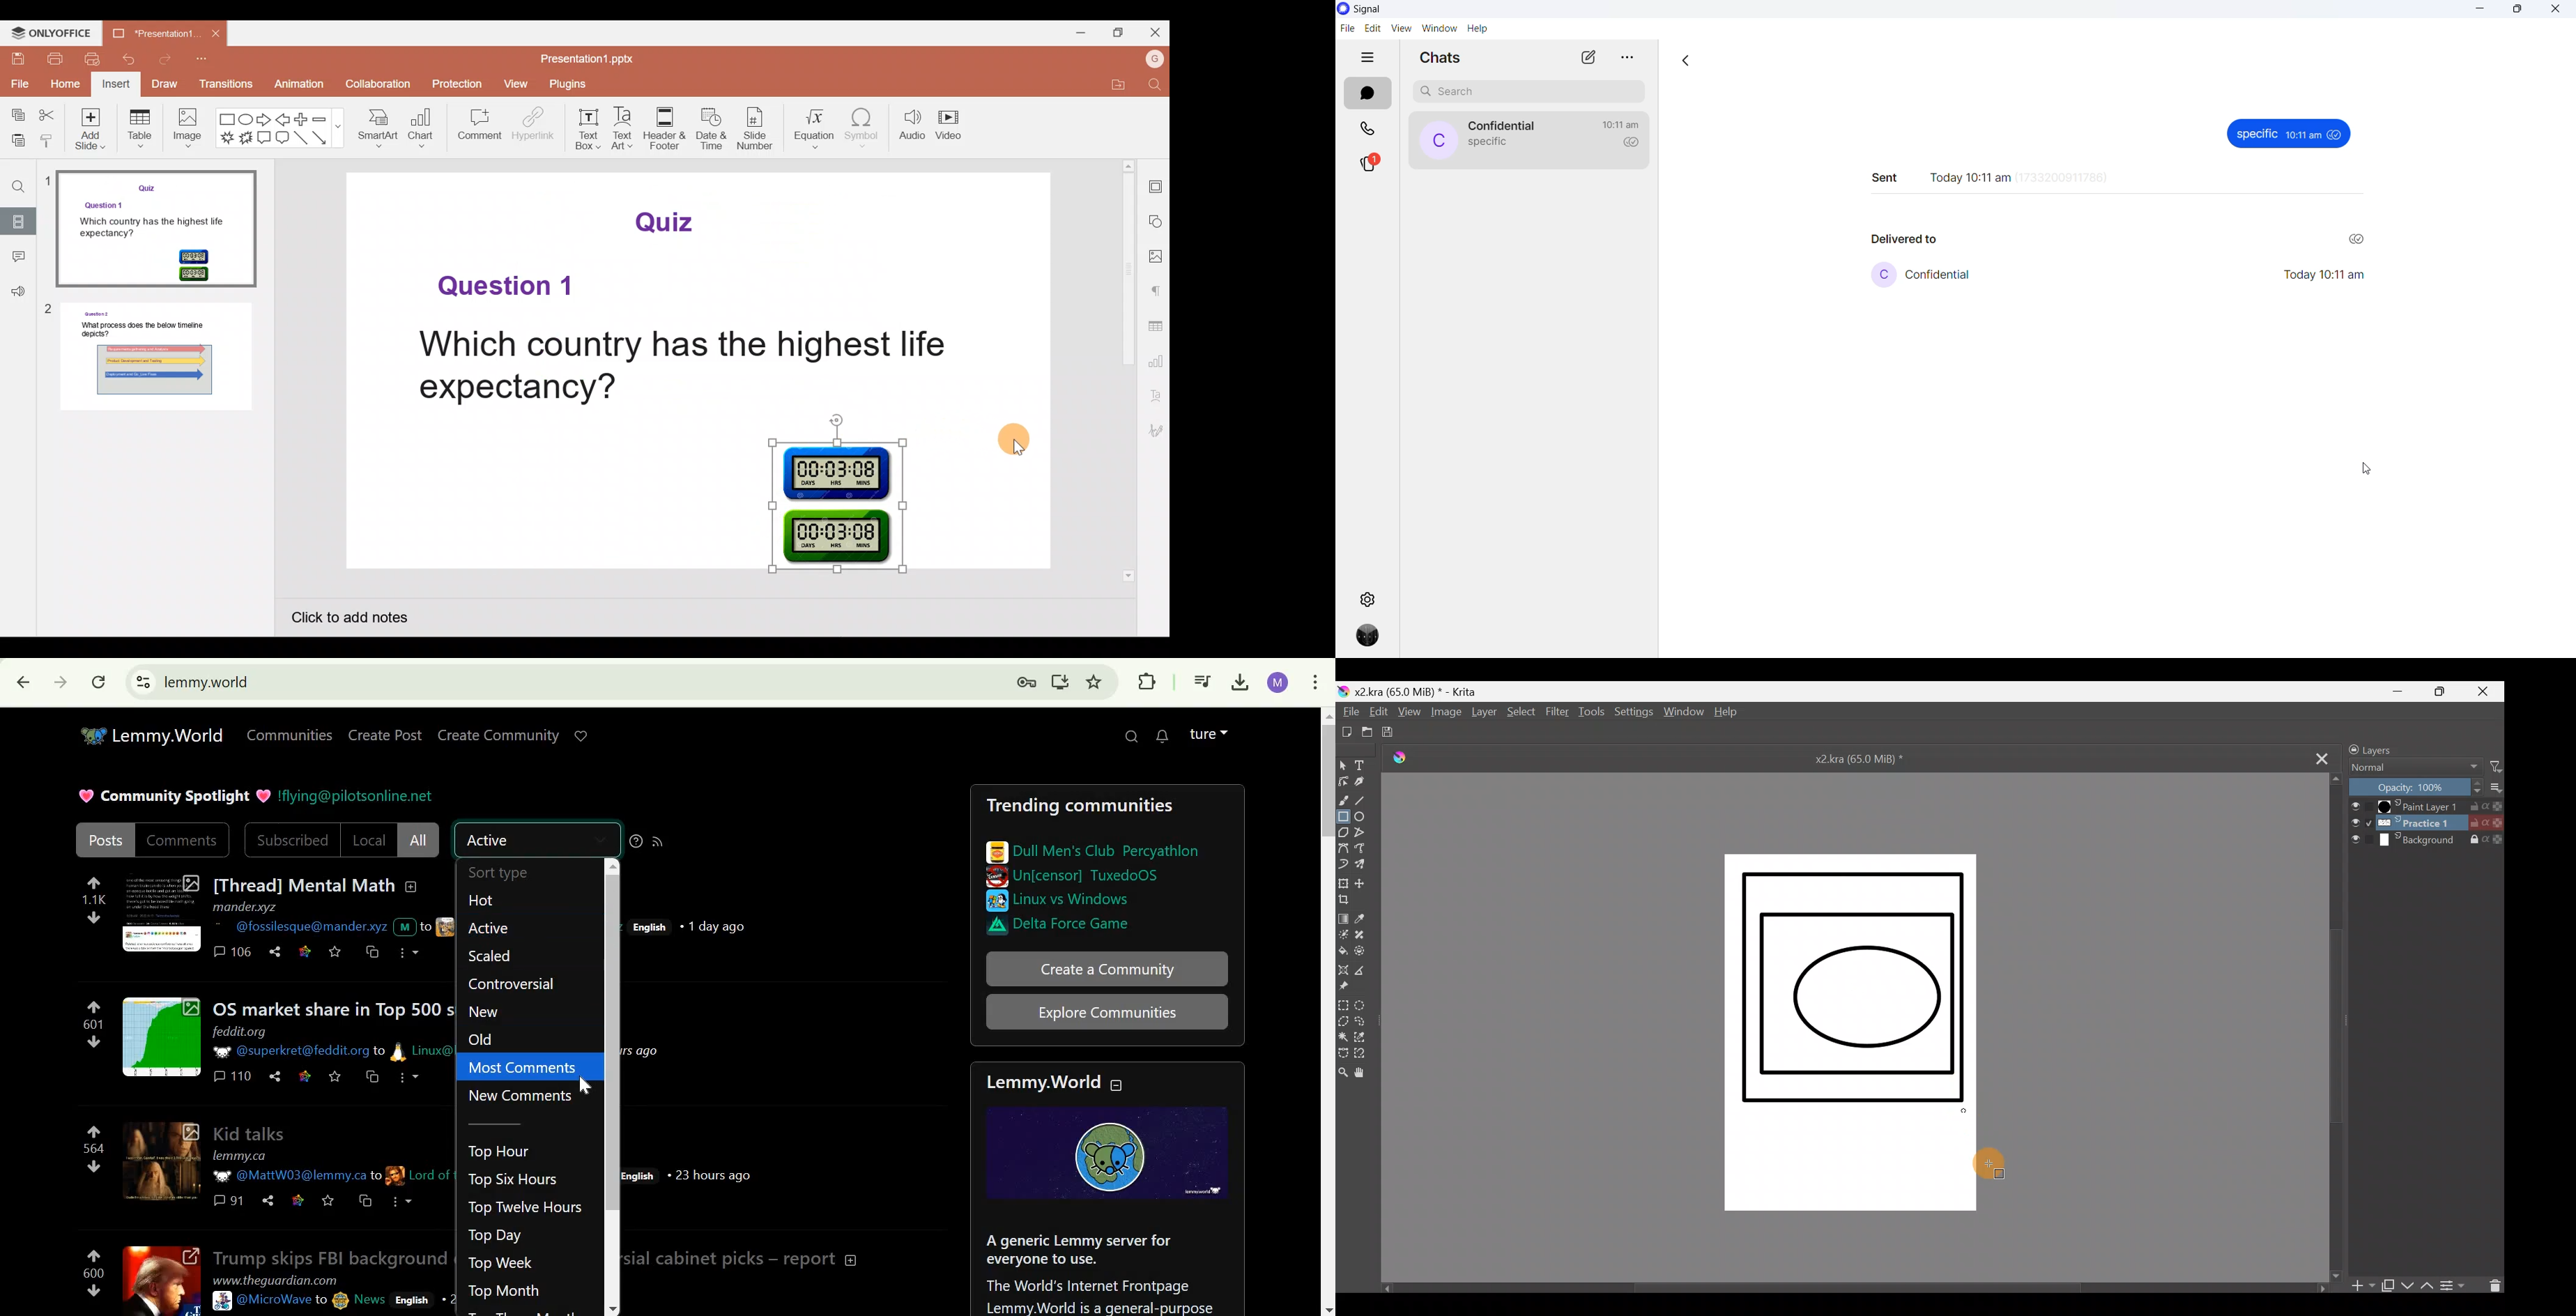 The width and height of the screenshot is (2576, 1316). What do you see at coordinates (2336, 1025) in the screenshot?
I see `Scroll bar` at bounding box center [2336, 1025].